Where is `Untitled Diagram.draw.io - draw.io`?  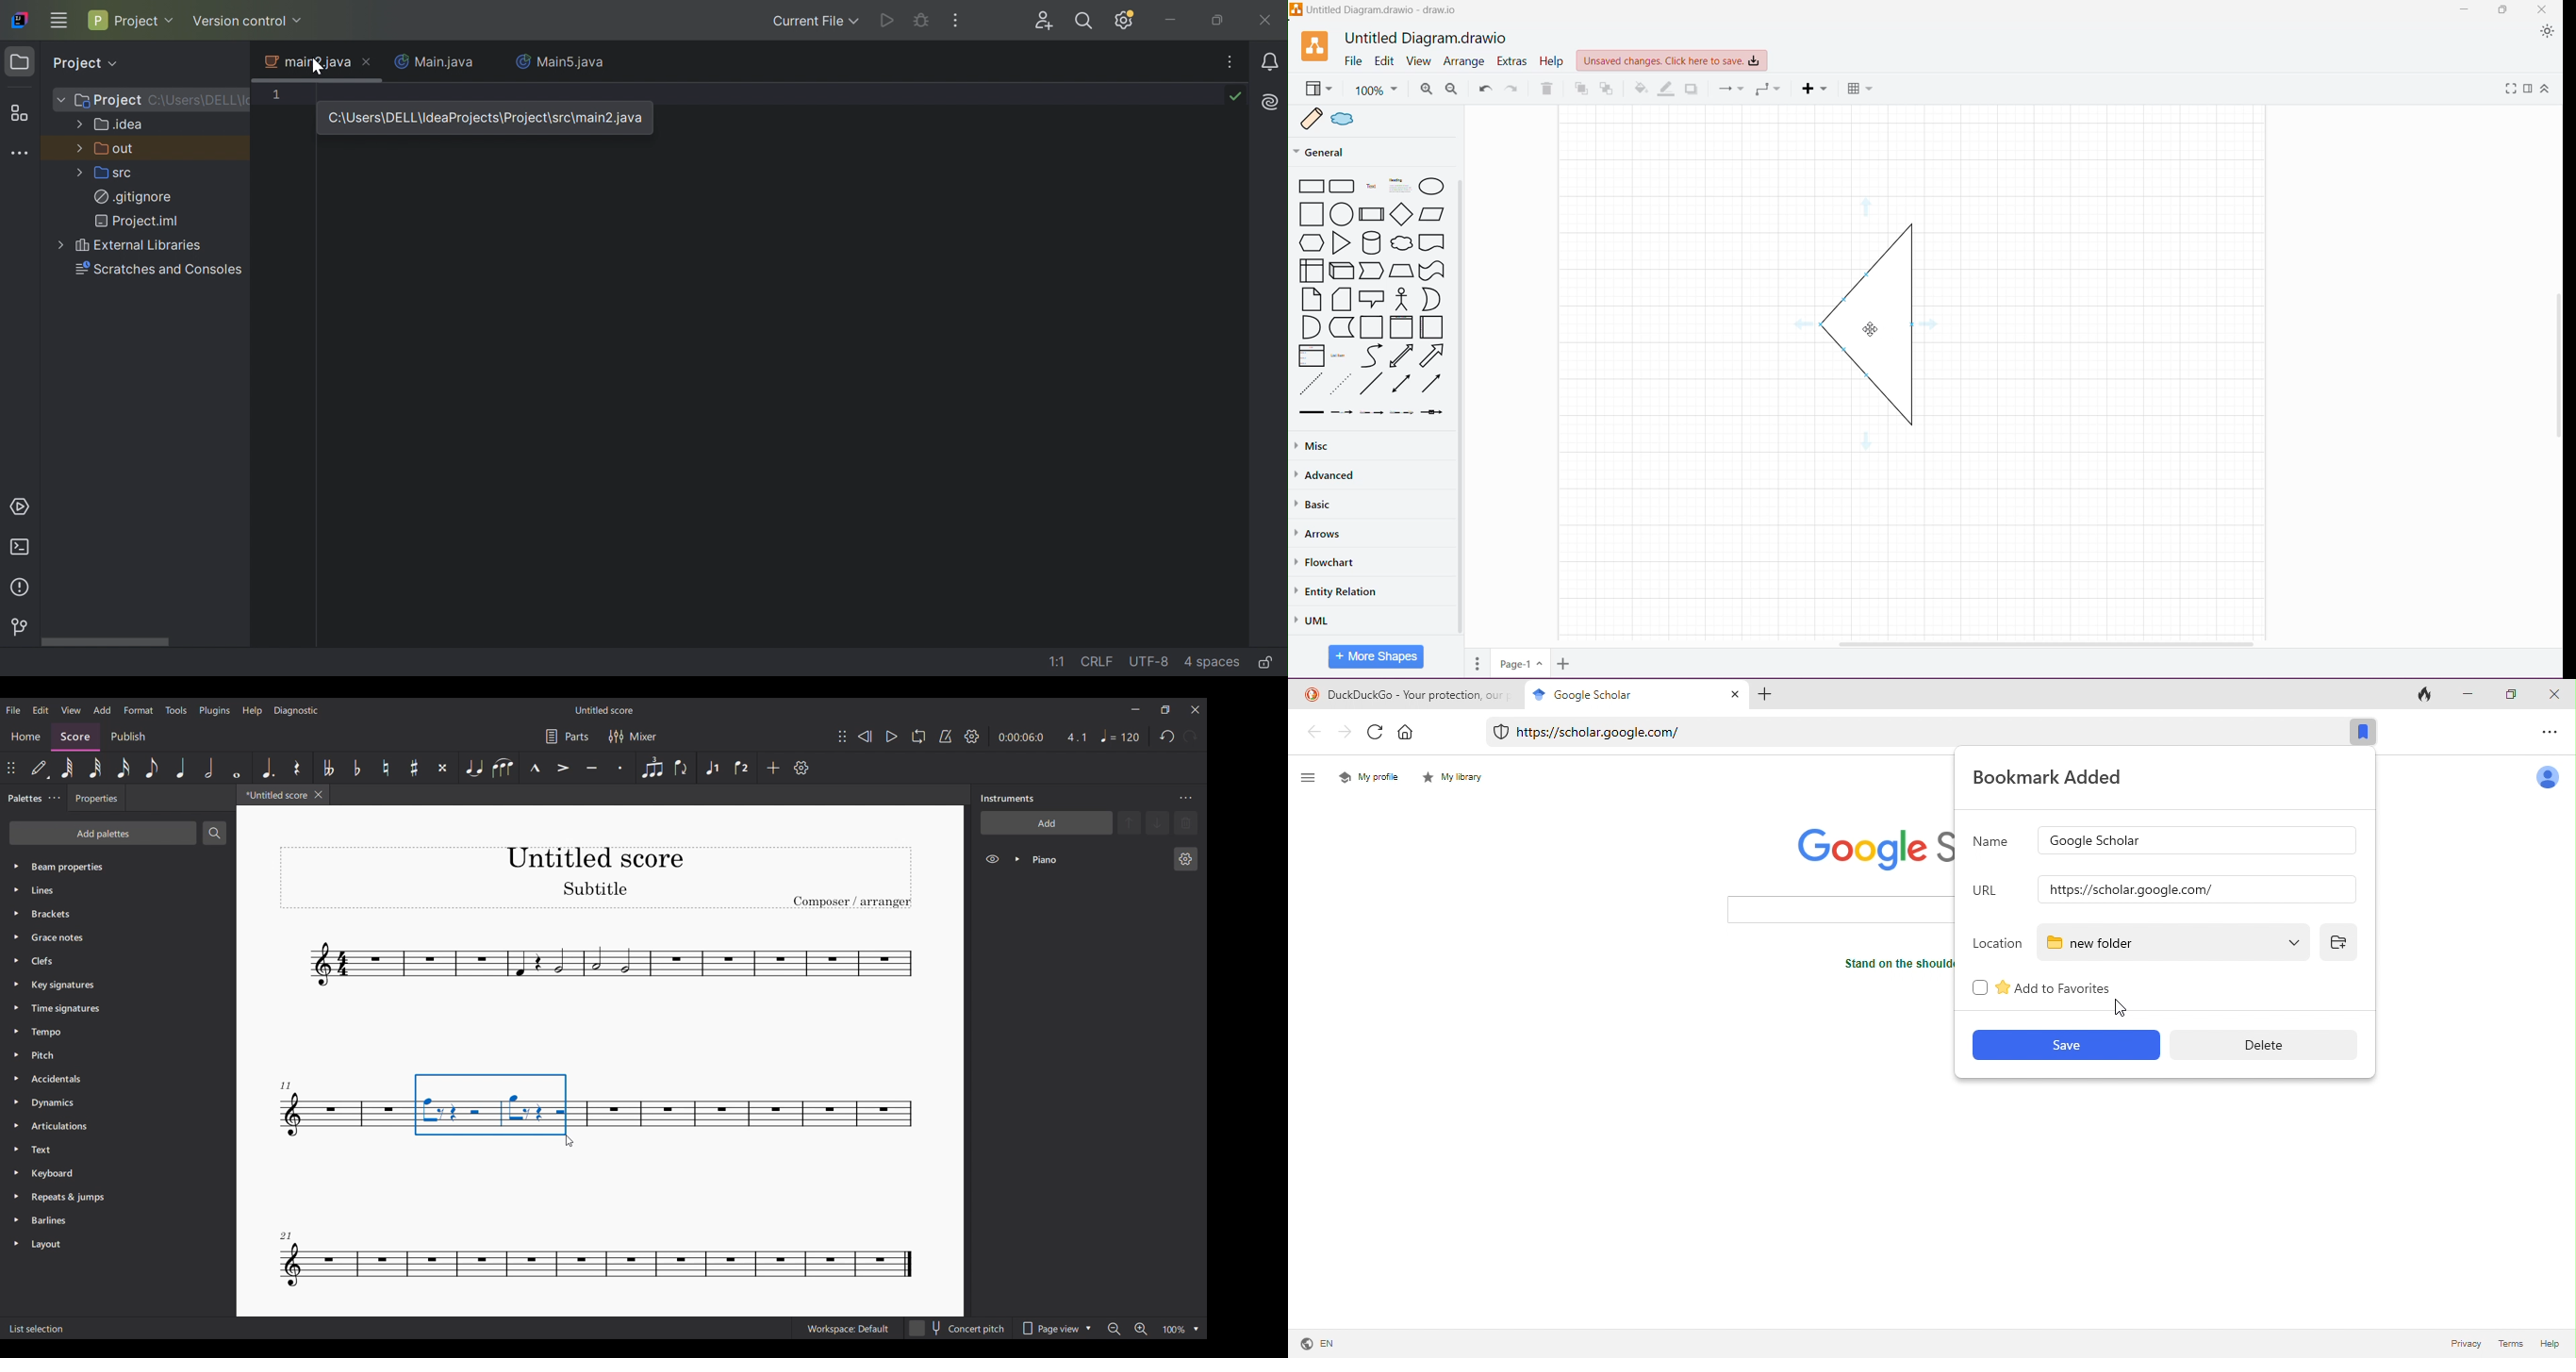
Untitled Diagram.draw.io - draw.io is located at coordinates (1376, 9).